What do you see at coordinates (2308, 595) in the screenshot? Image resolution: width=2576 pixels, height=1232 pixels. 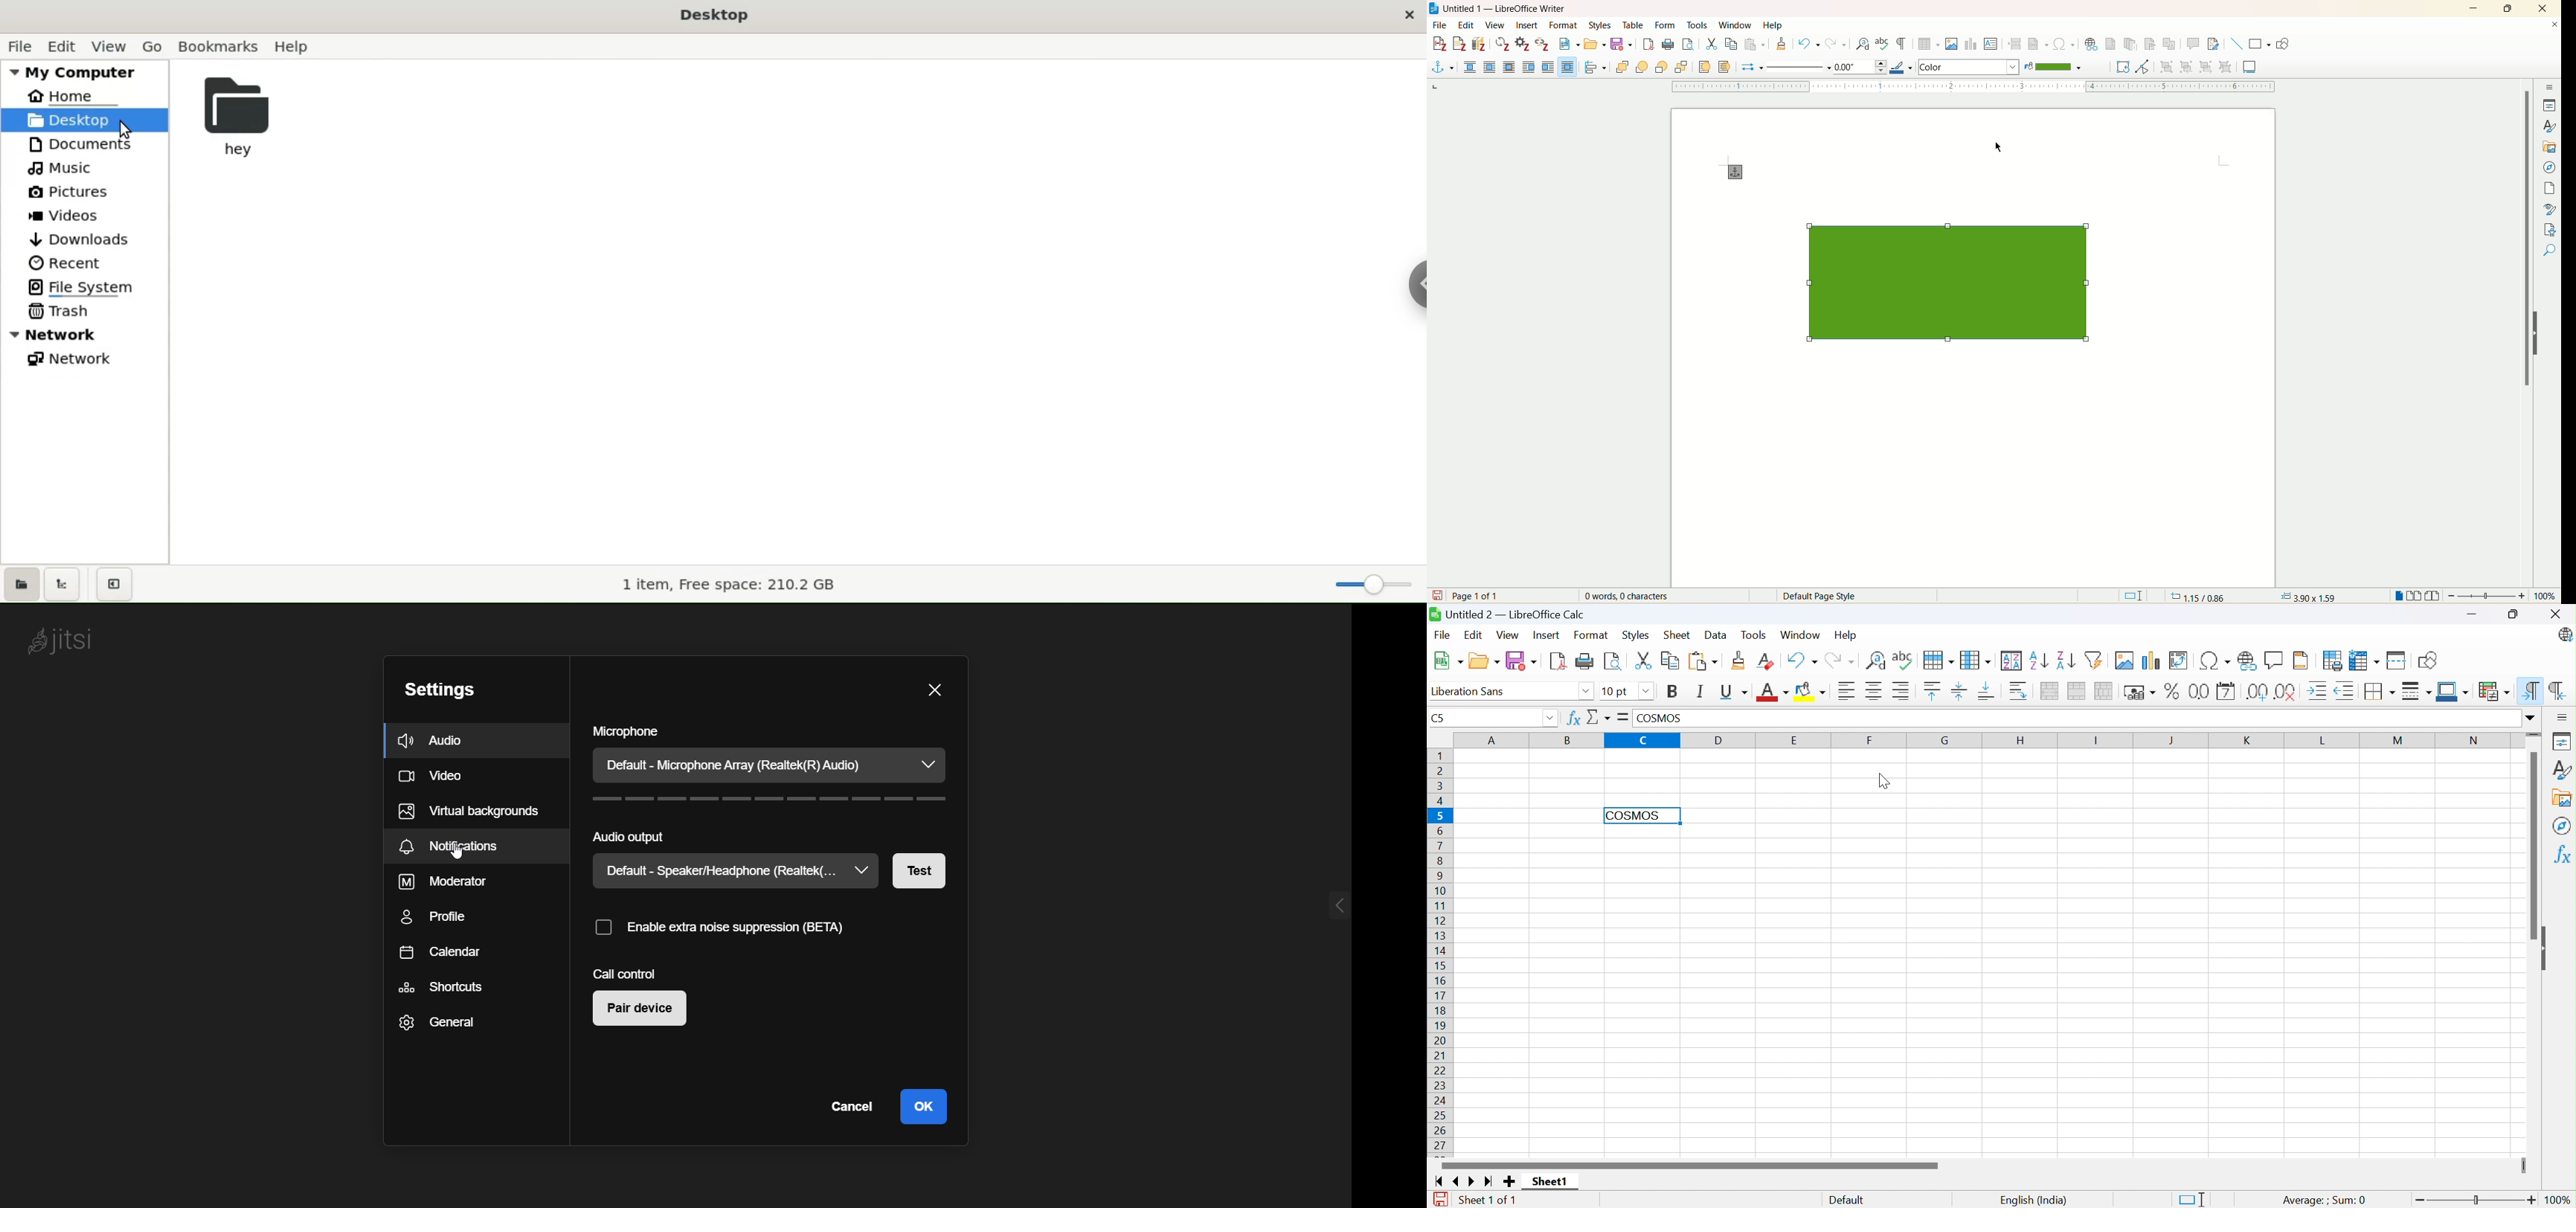 I see `dimensions` at bounding box center [2308, 595].